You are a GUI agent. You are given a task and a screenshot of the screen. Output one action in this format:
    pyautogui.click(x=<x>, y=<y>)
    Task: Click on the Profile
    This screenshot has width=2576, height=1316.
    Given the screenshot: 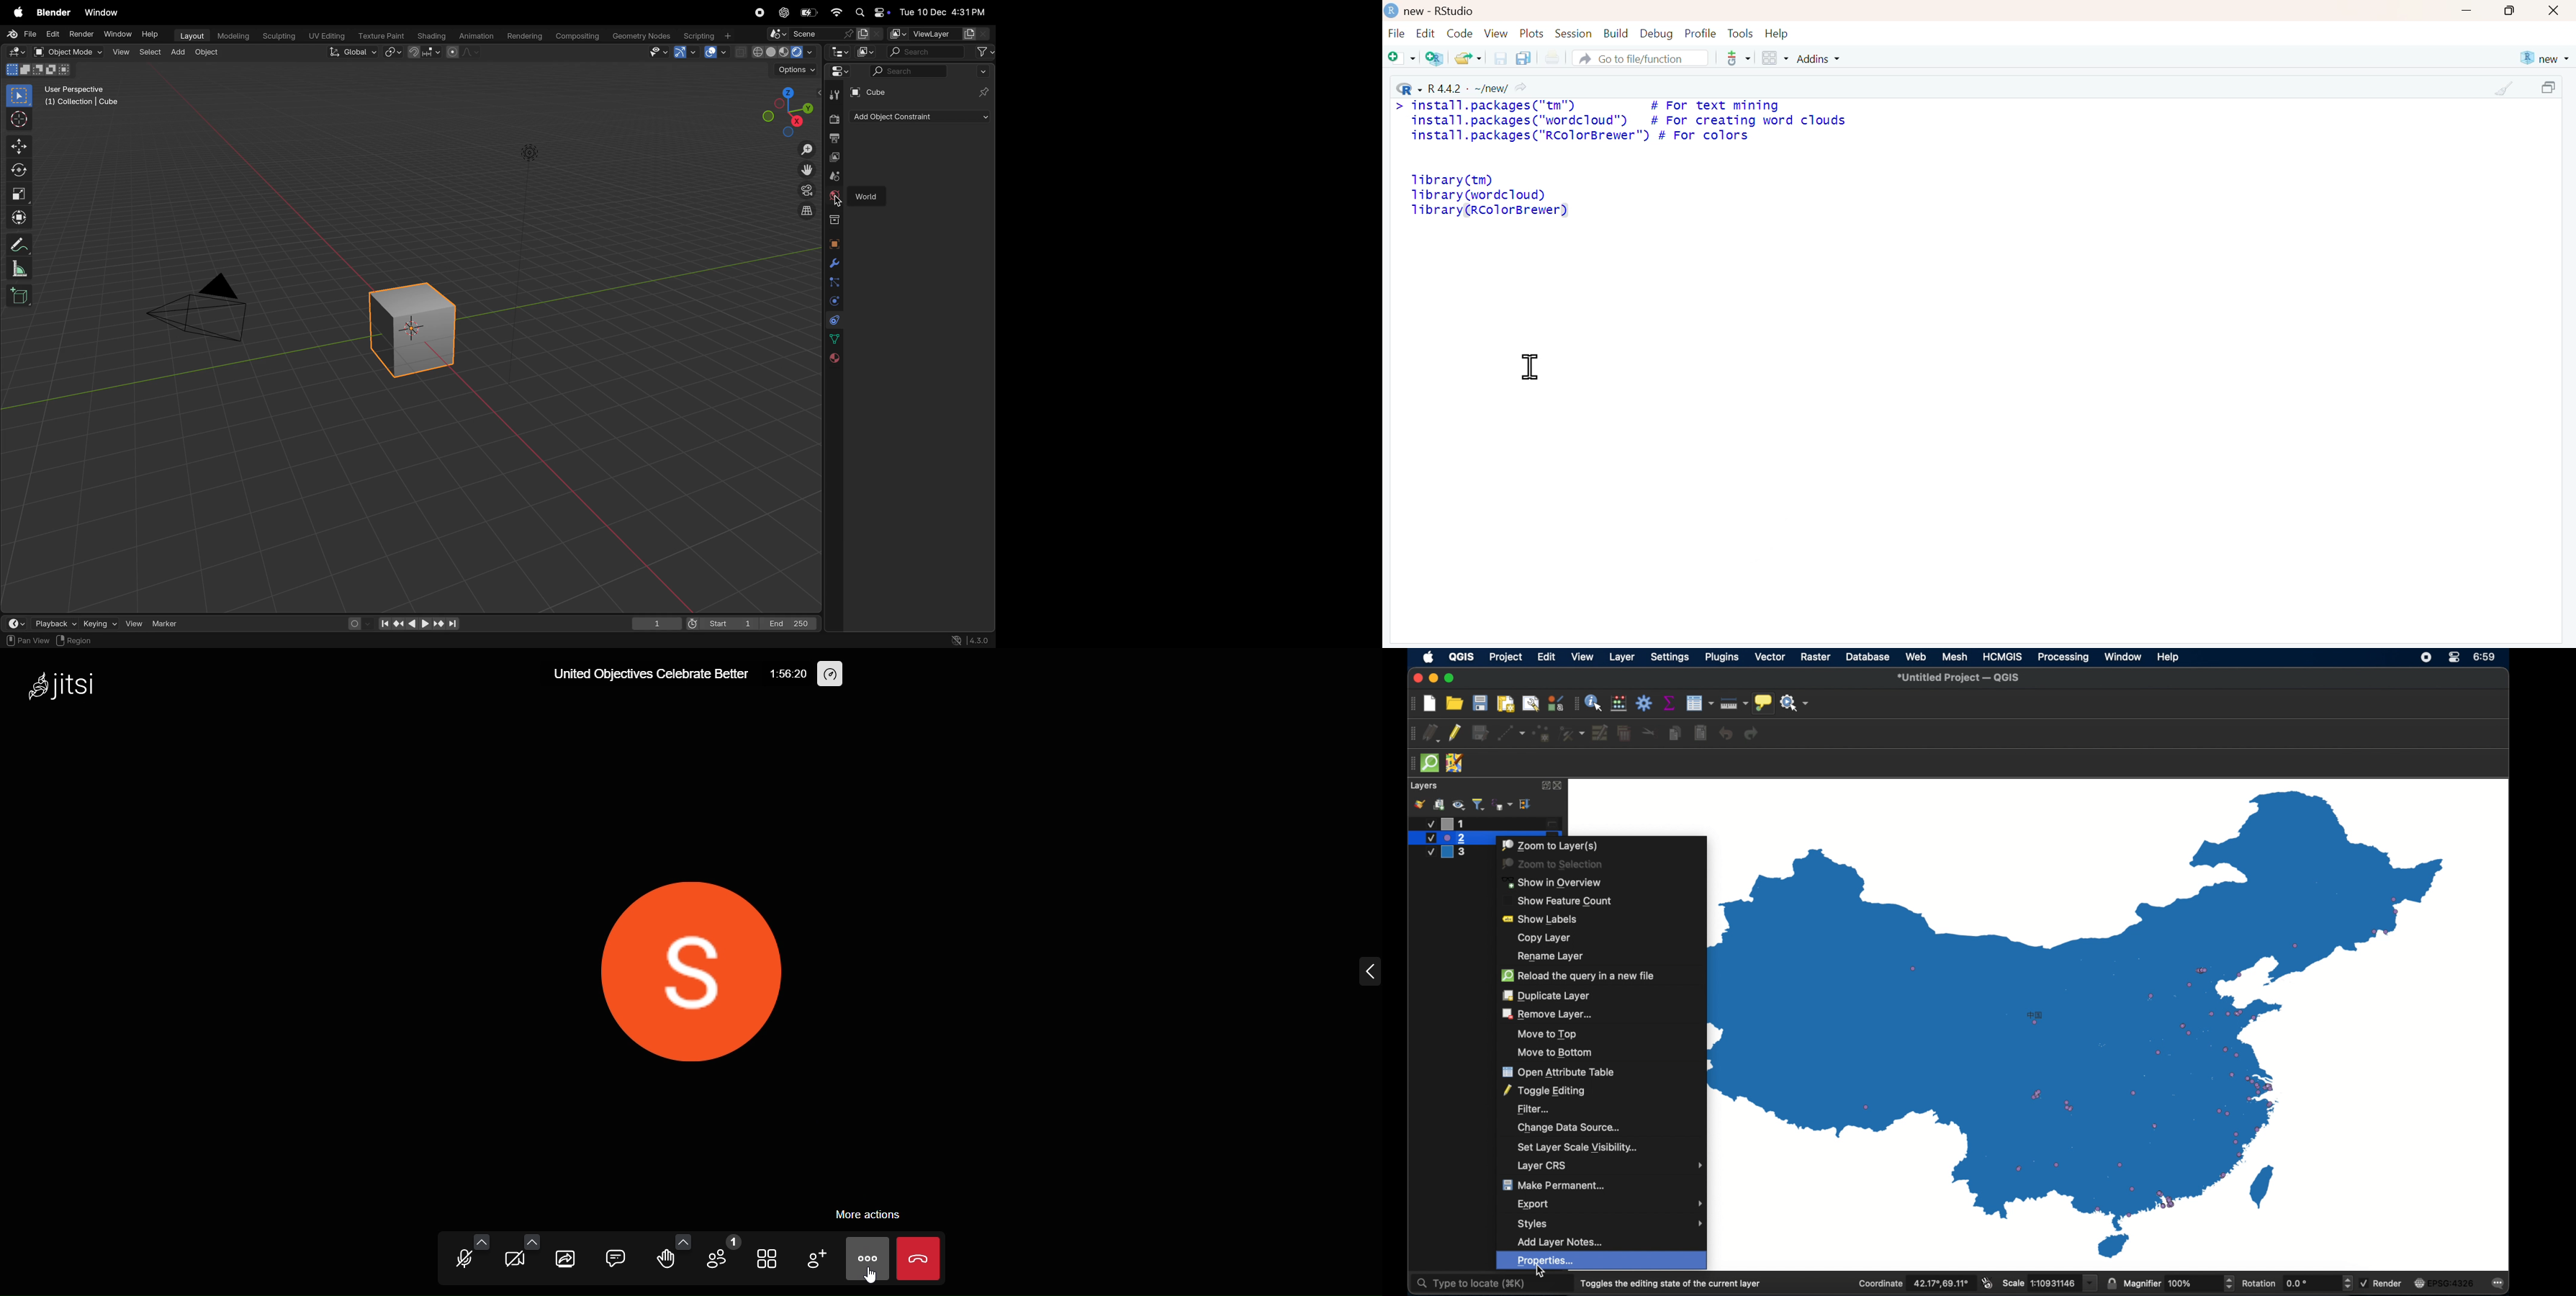 What is the action you would take?
    pyautogui.click(x=1702, y=34)
    